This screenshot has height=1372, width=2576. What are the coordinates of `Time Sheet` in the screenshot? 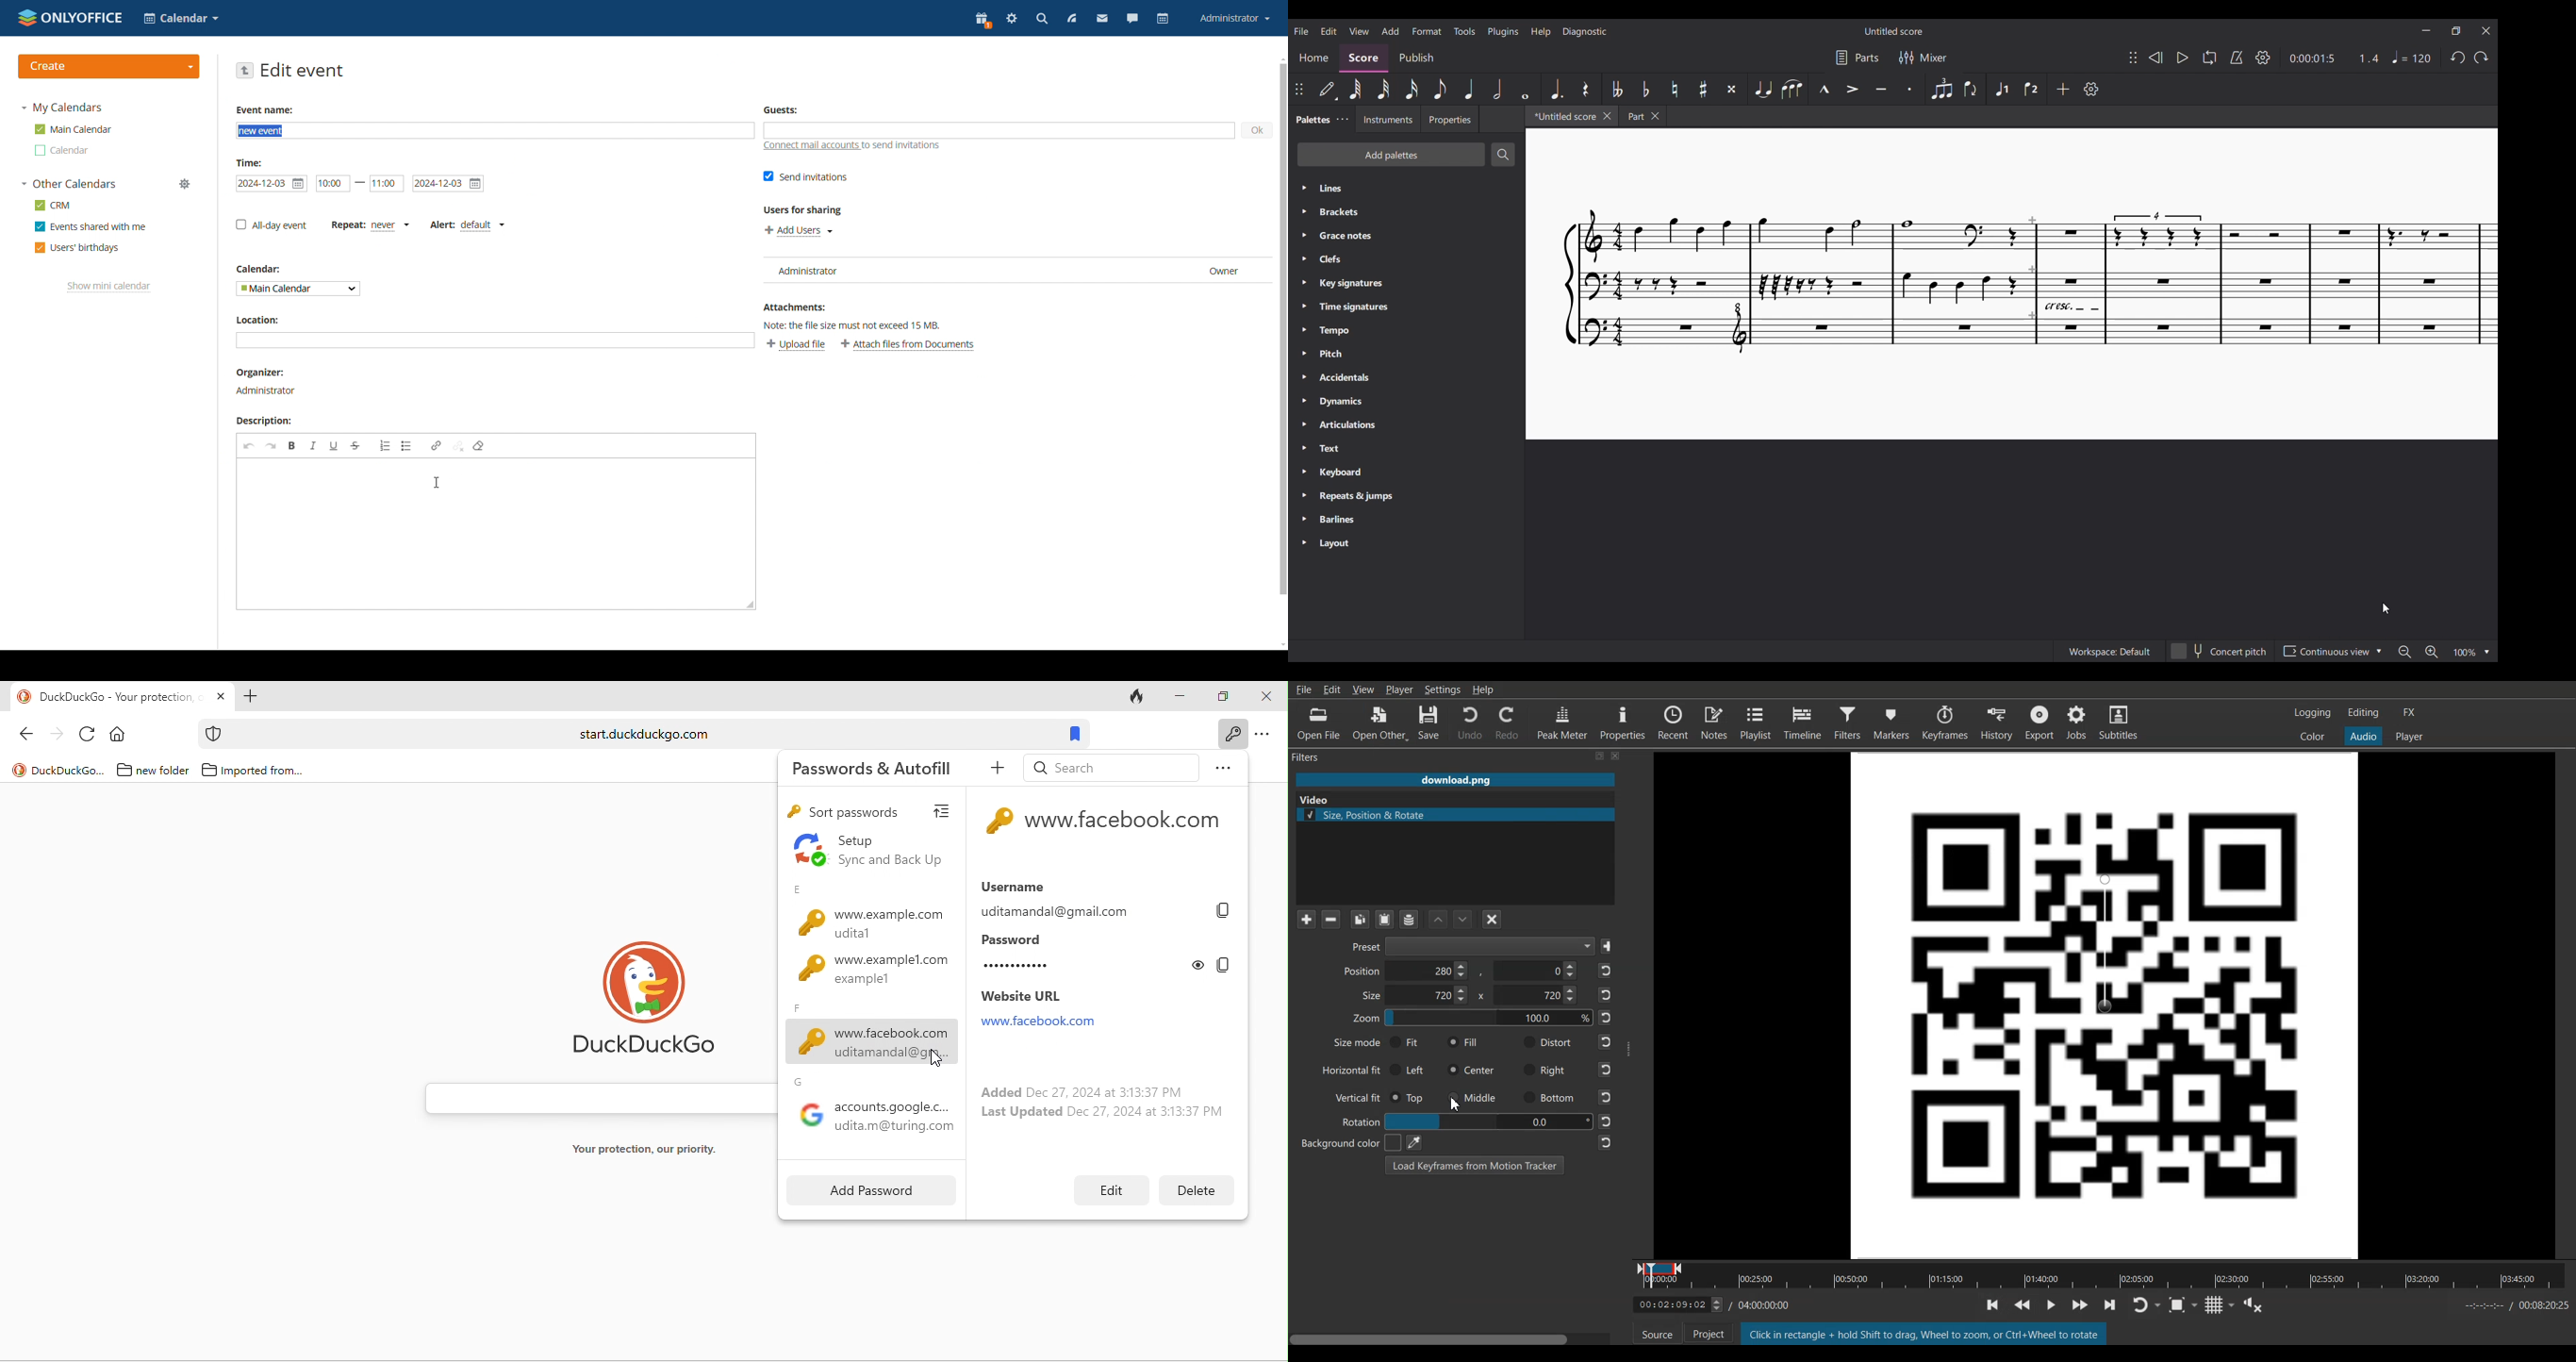 It's located at (2516, 1306).